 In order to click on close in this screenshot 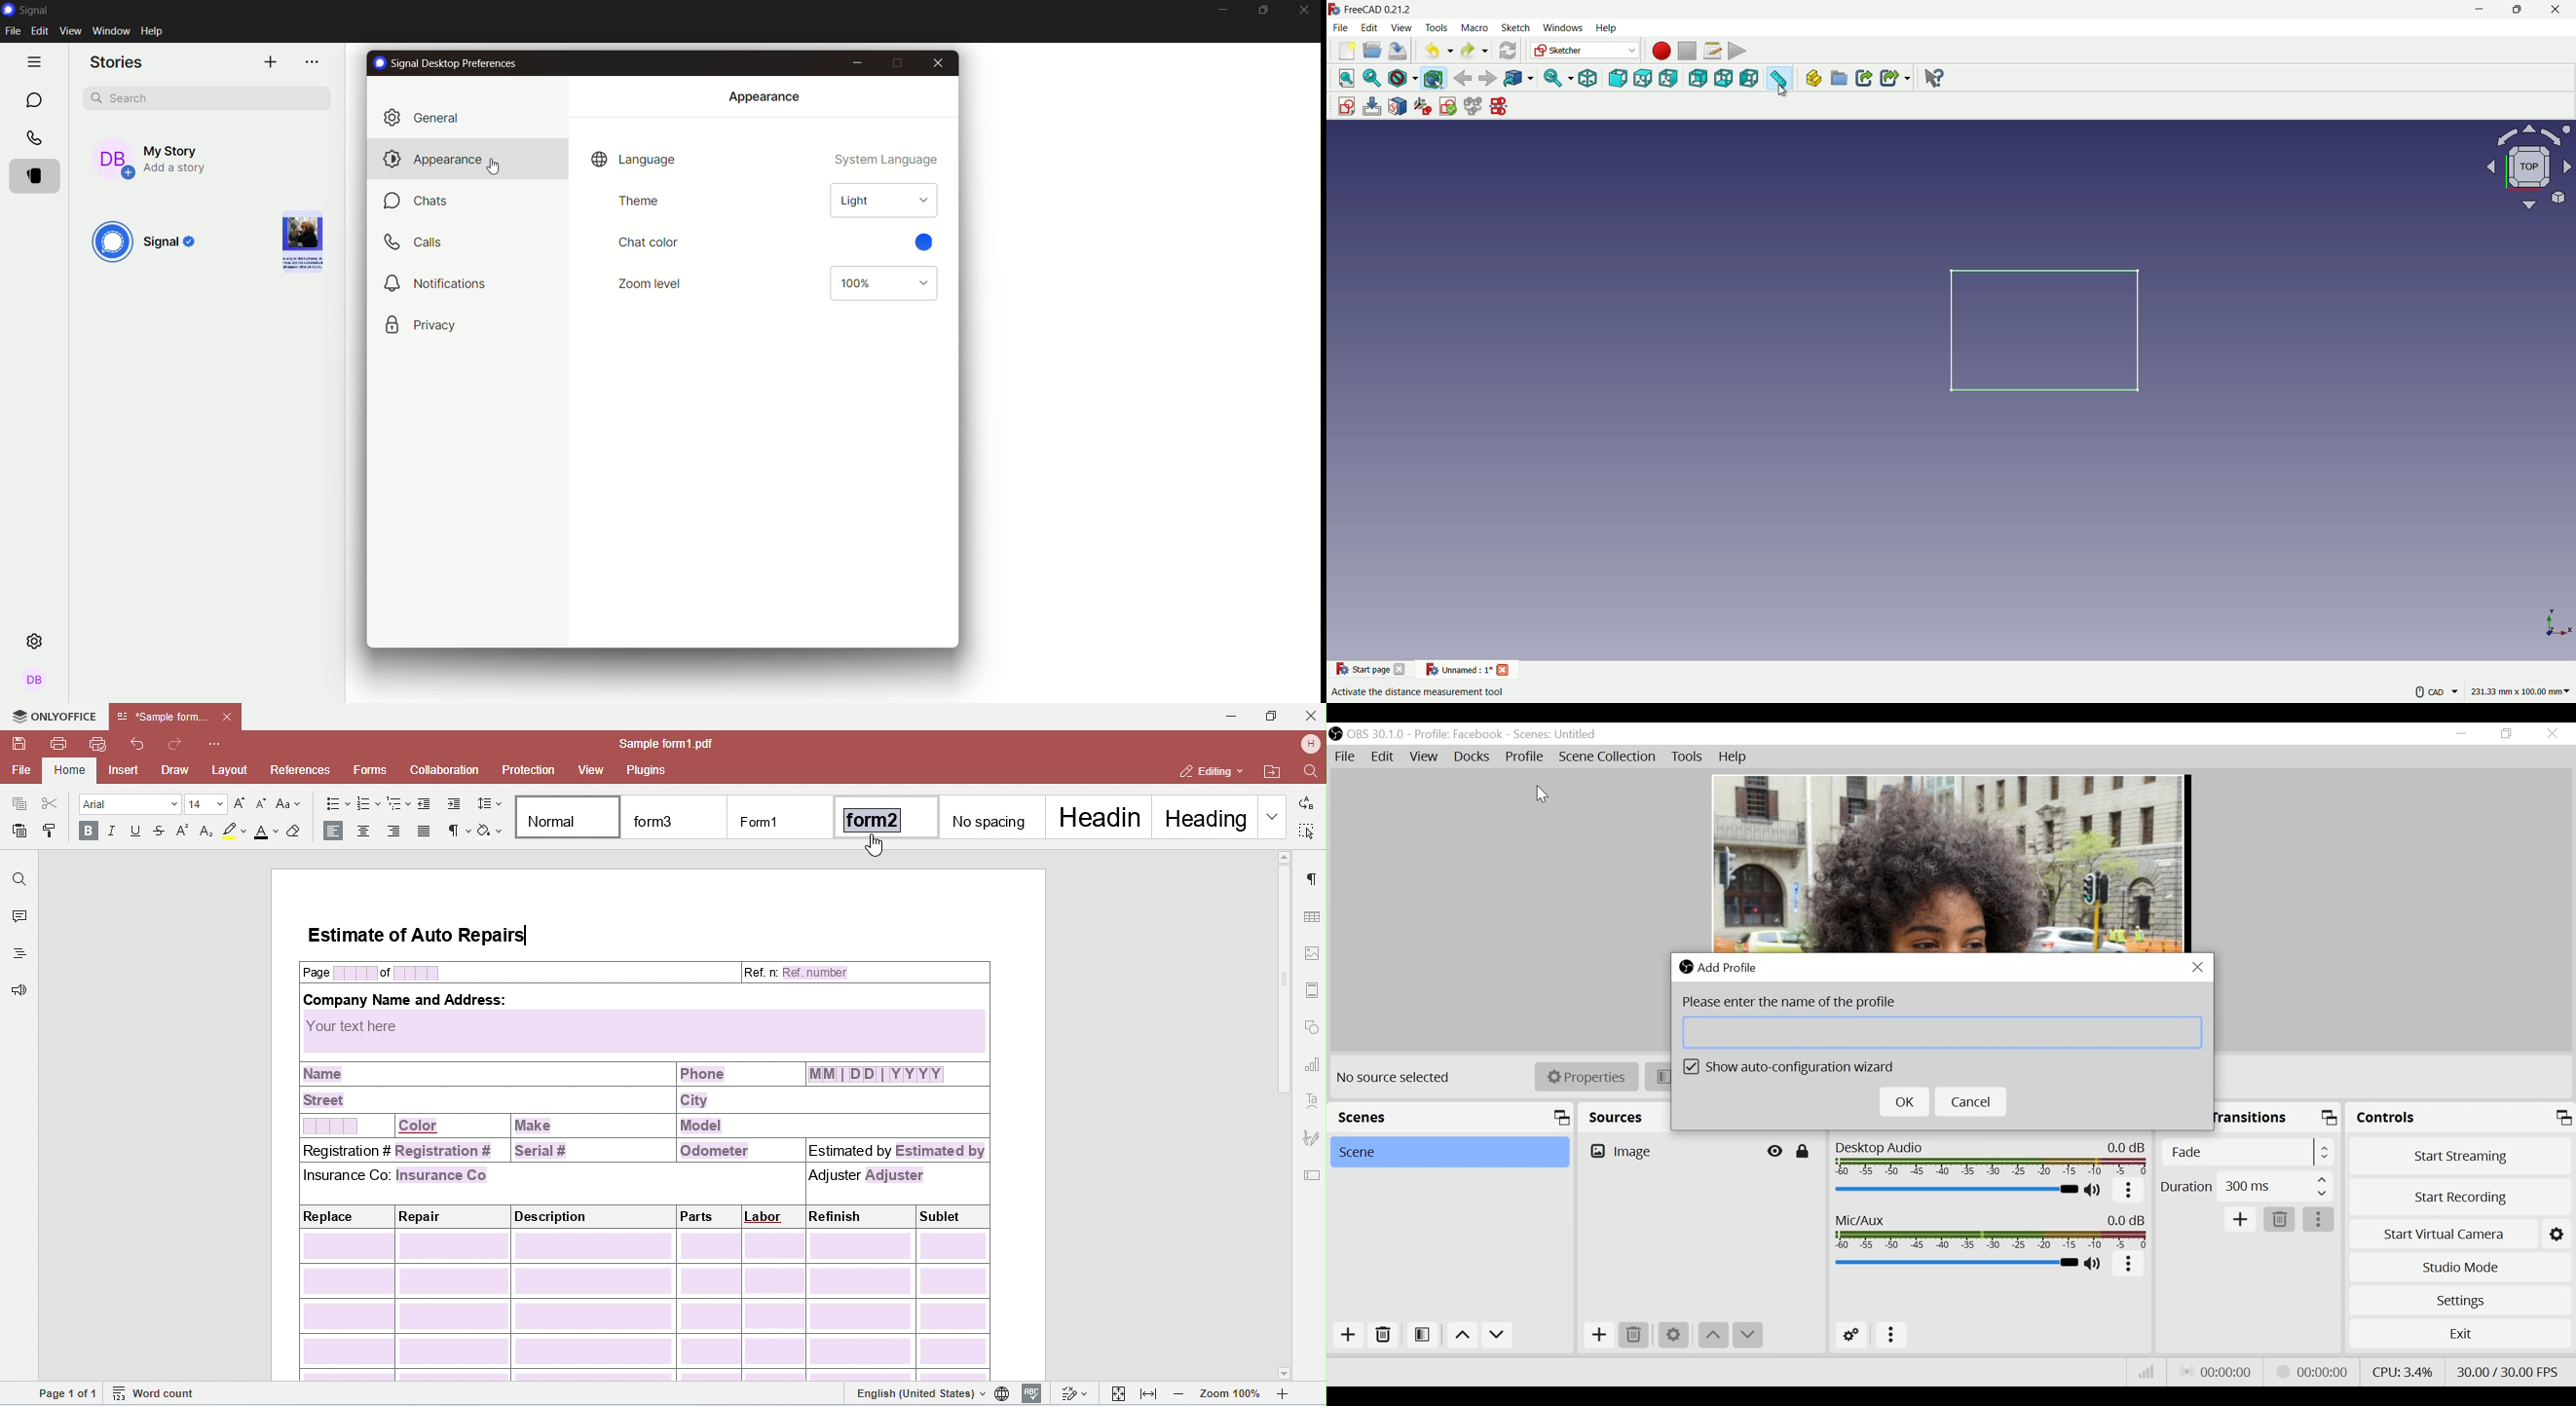, I will do `click(937, 63)`.